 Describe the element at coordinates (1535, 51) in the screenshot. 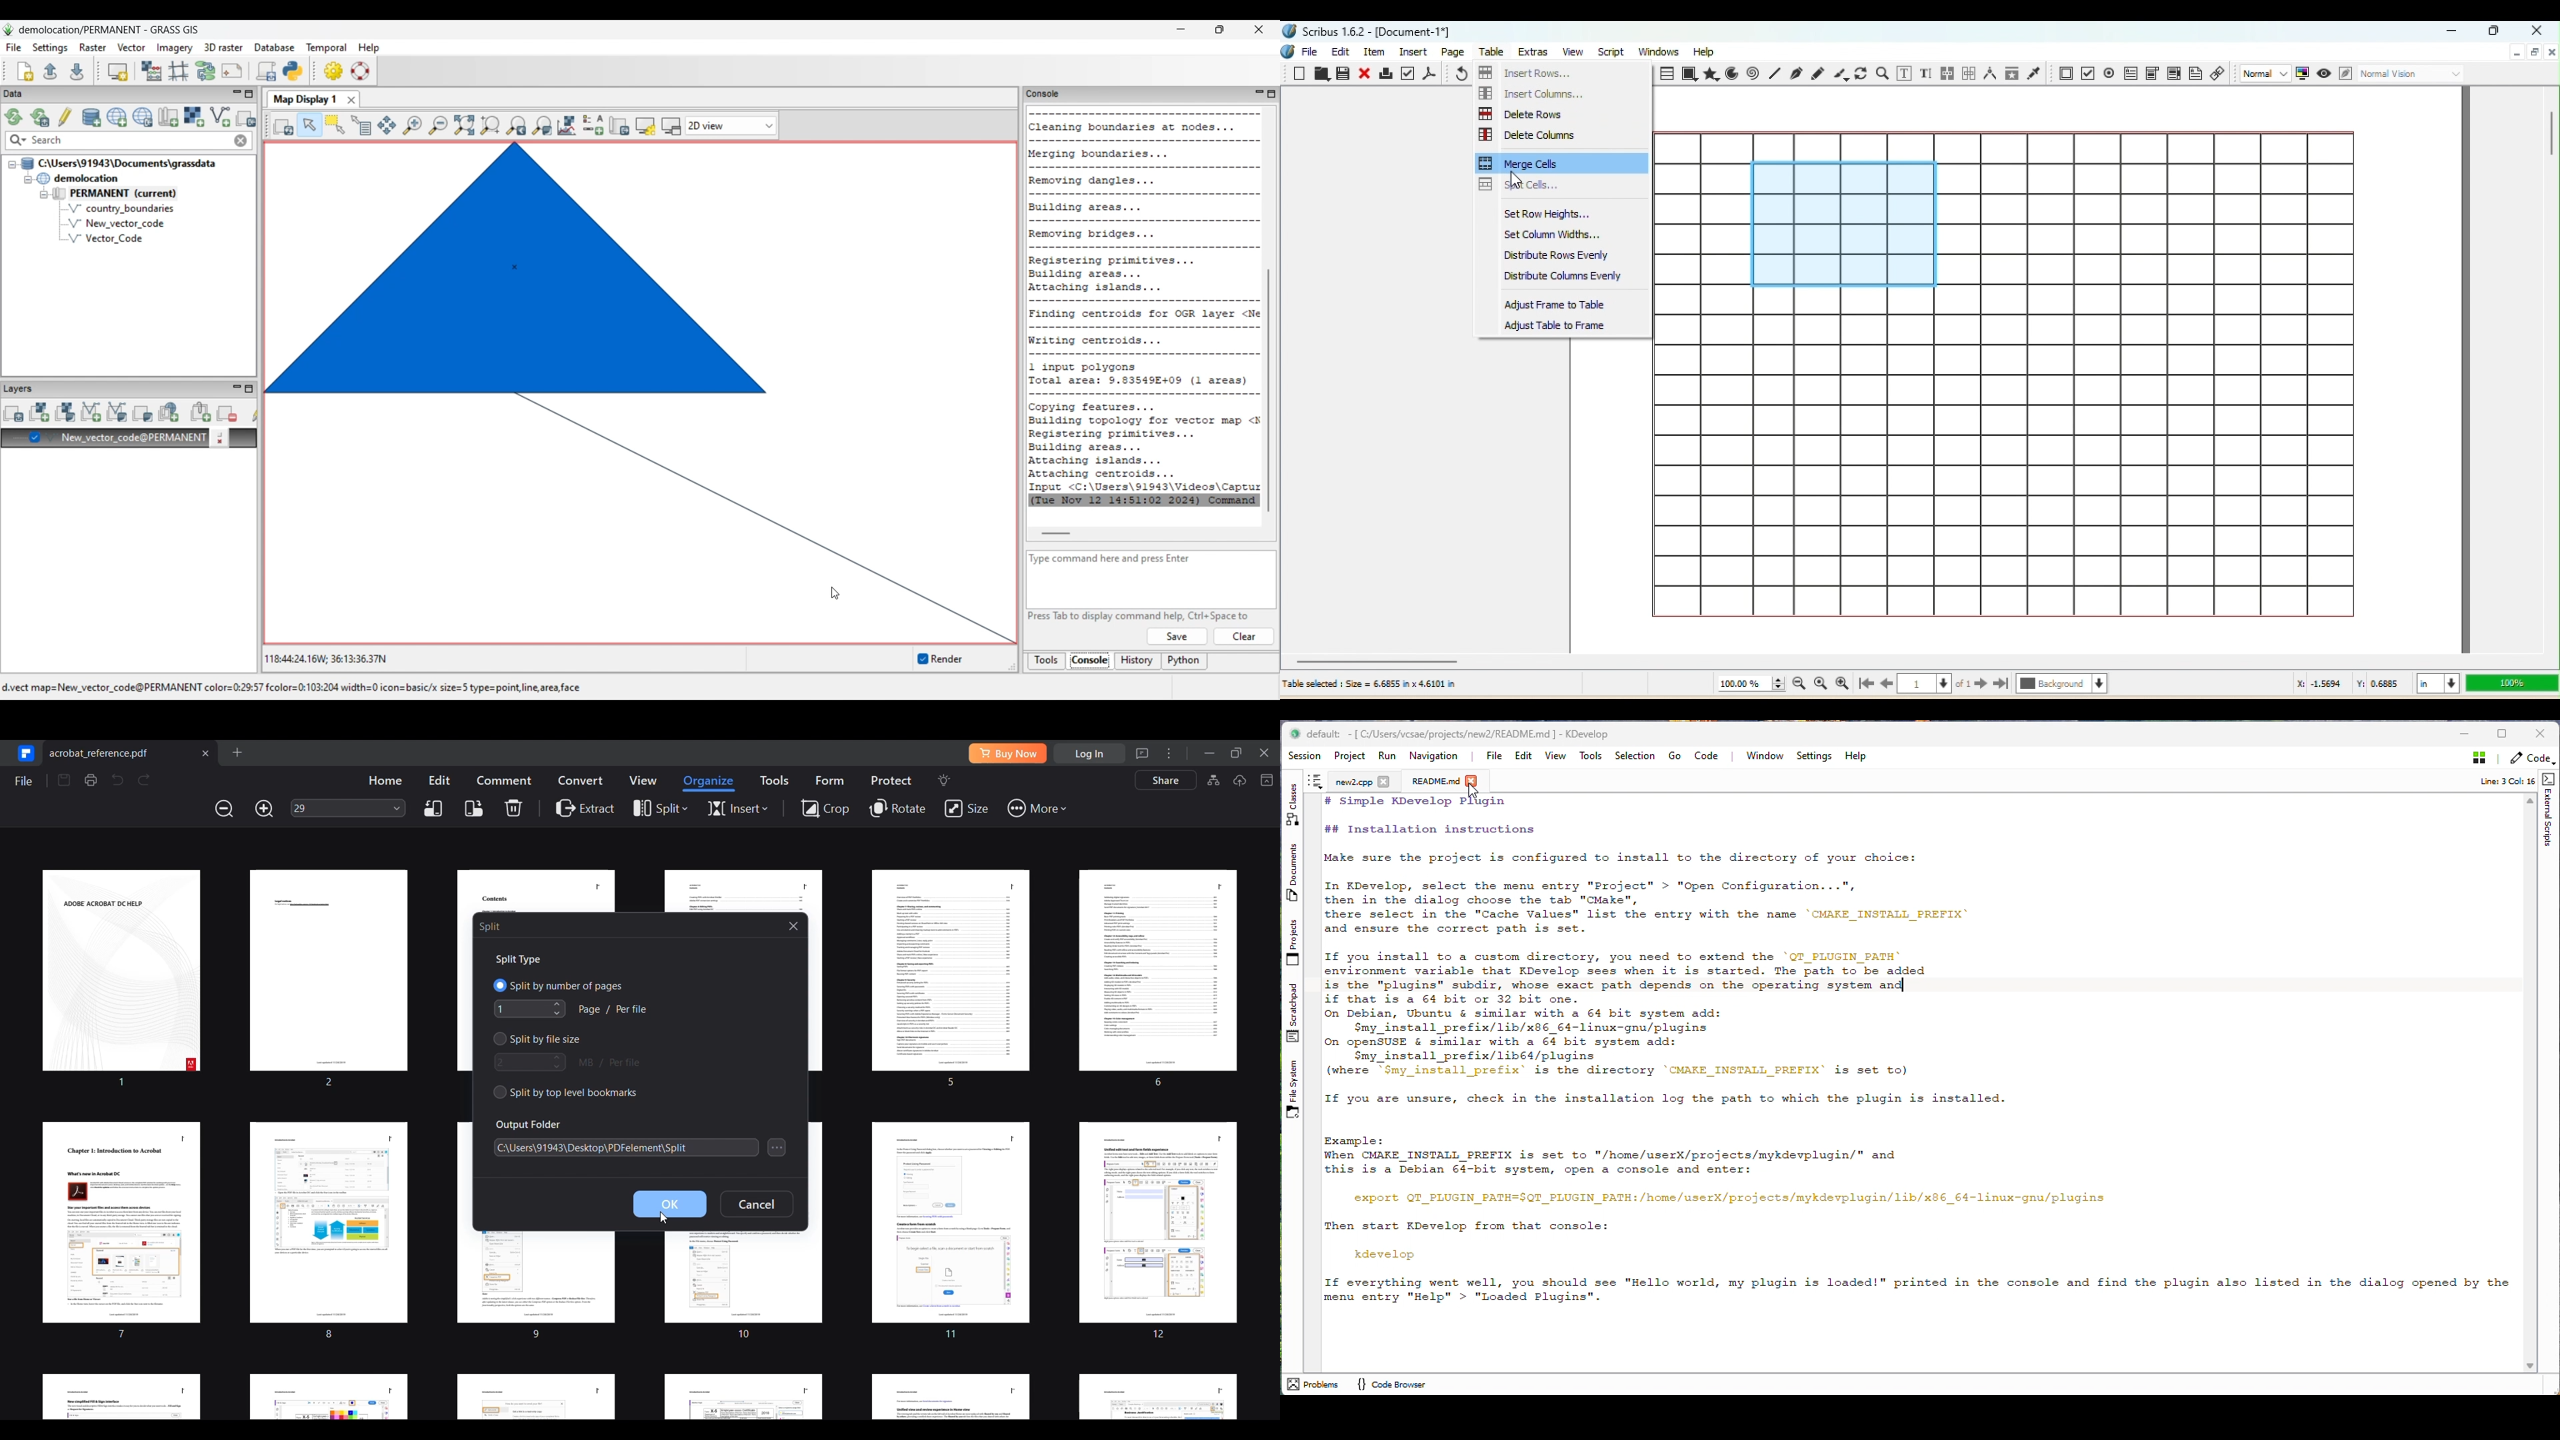

I see `Extras` at that location.